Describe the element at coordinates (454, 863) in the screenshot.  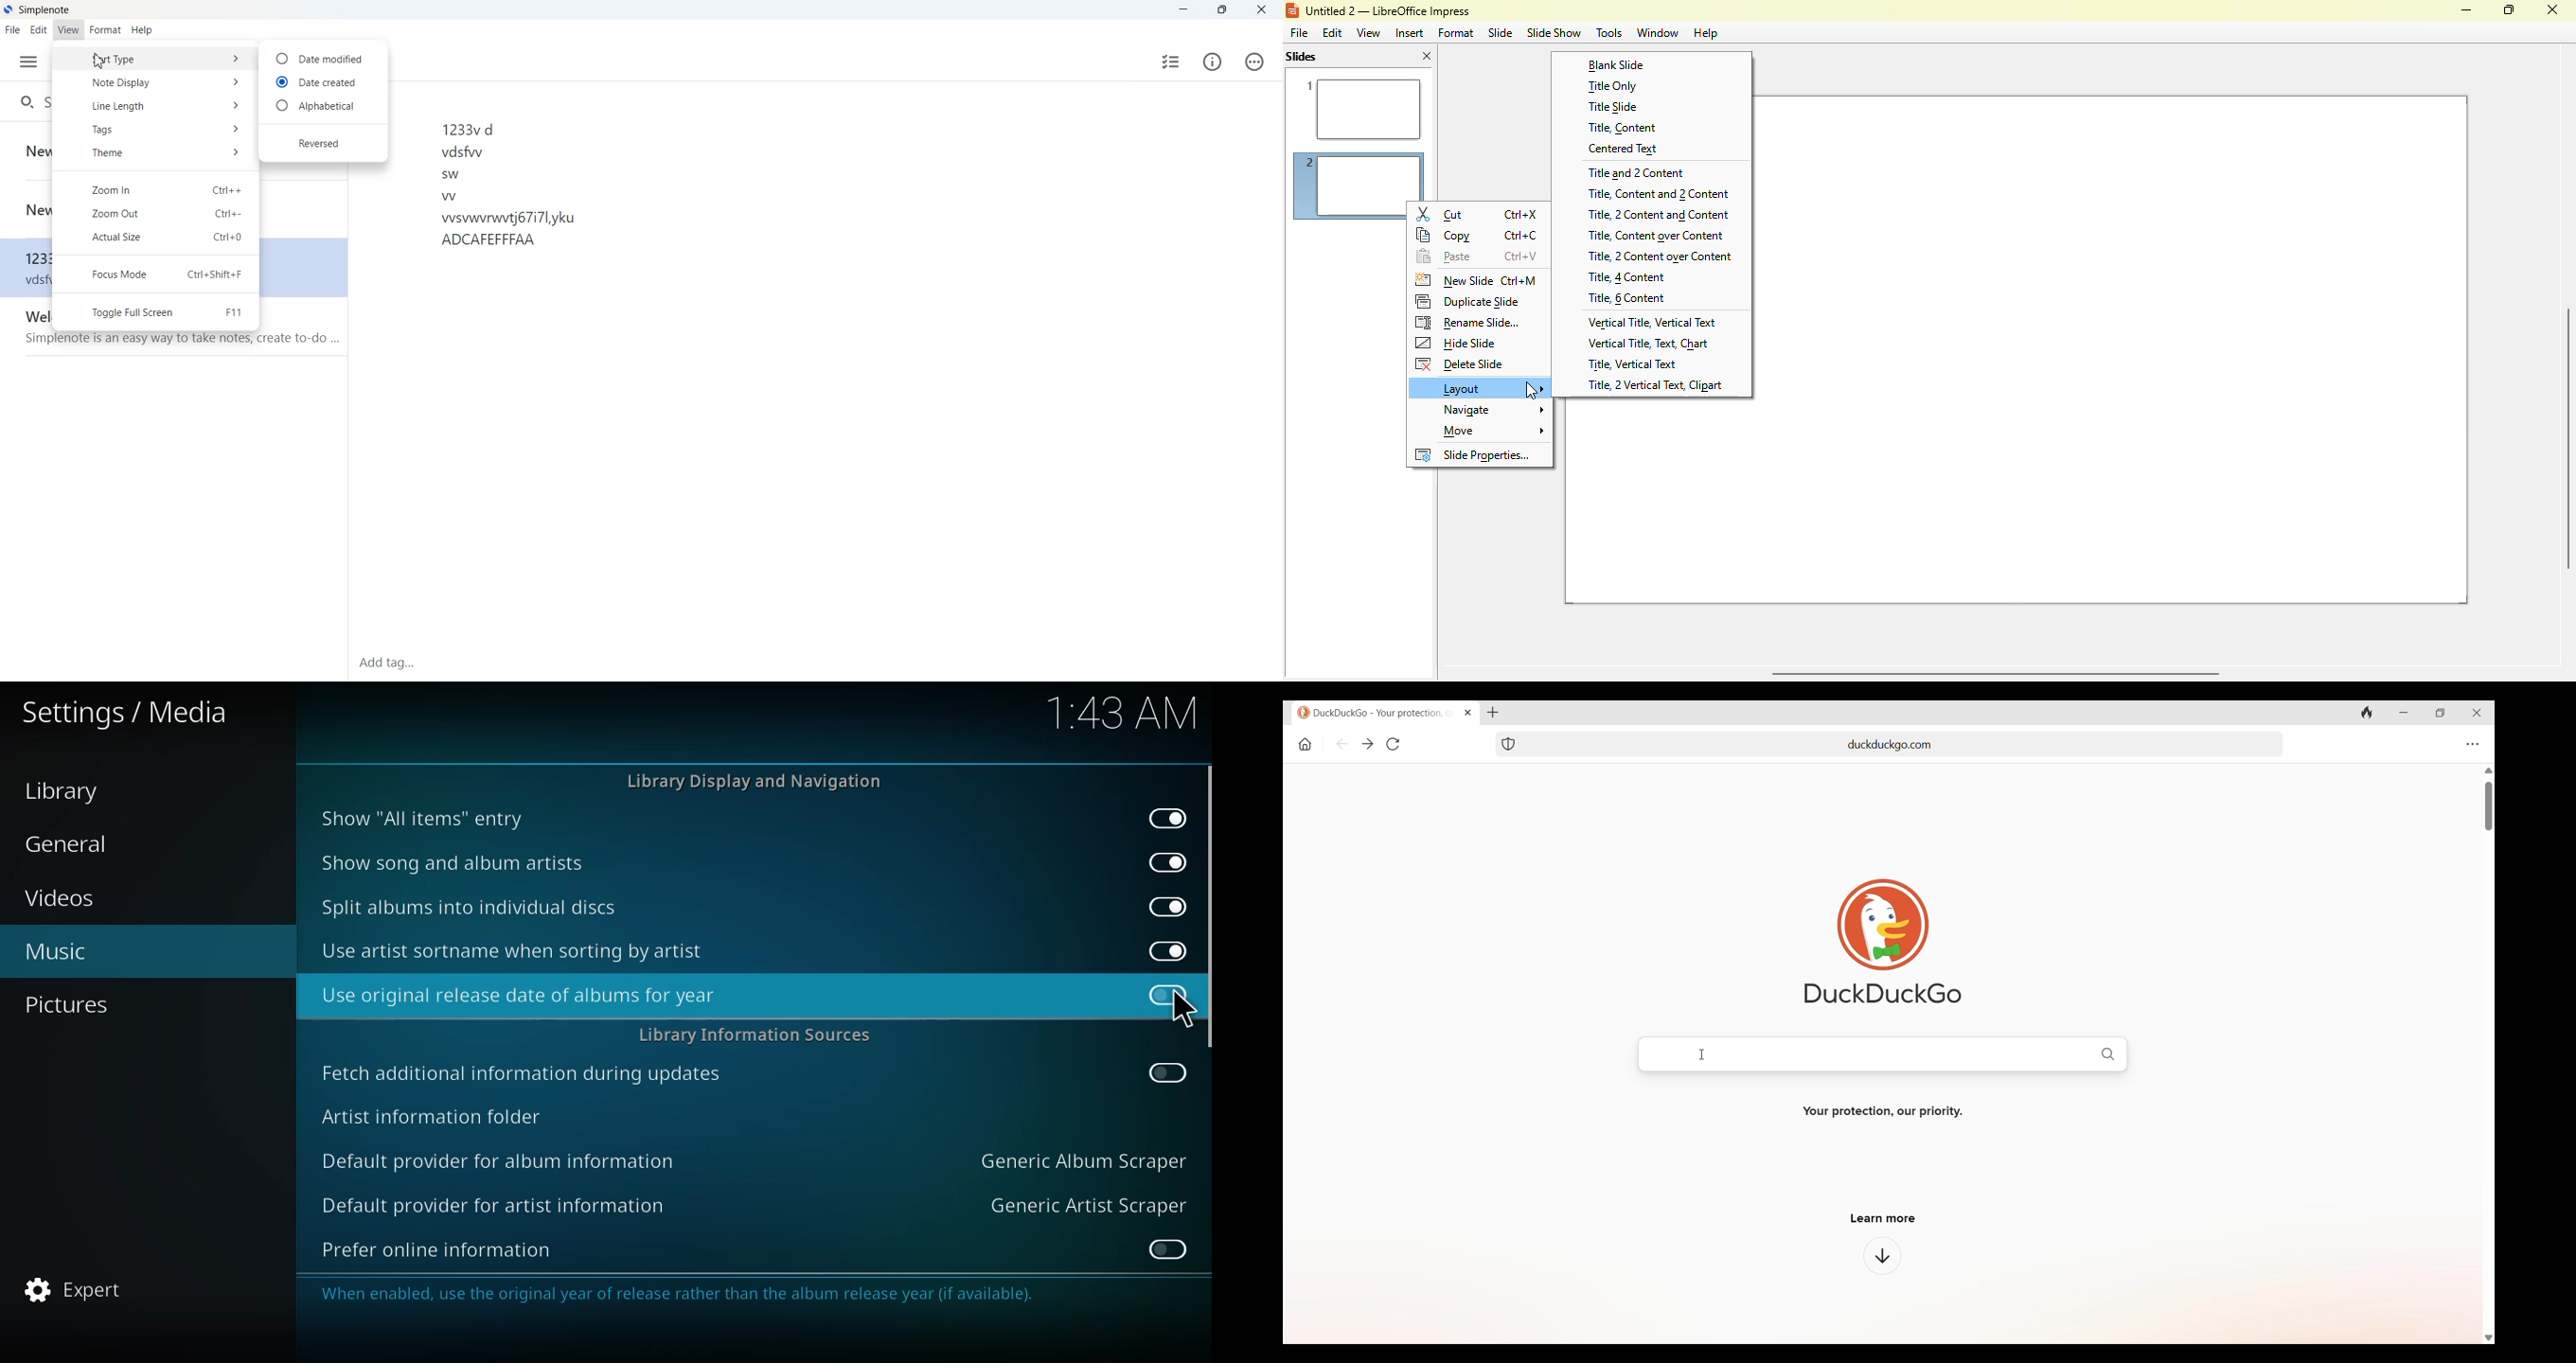
I see `show song and album artists` at that location.